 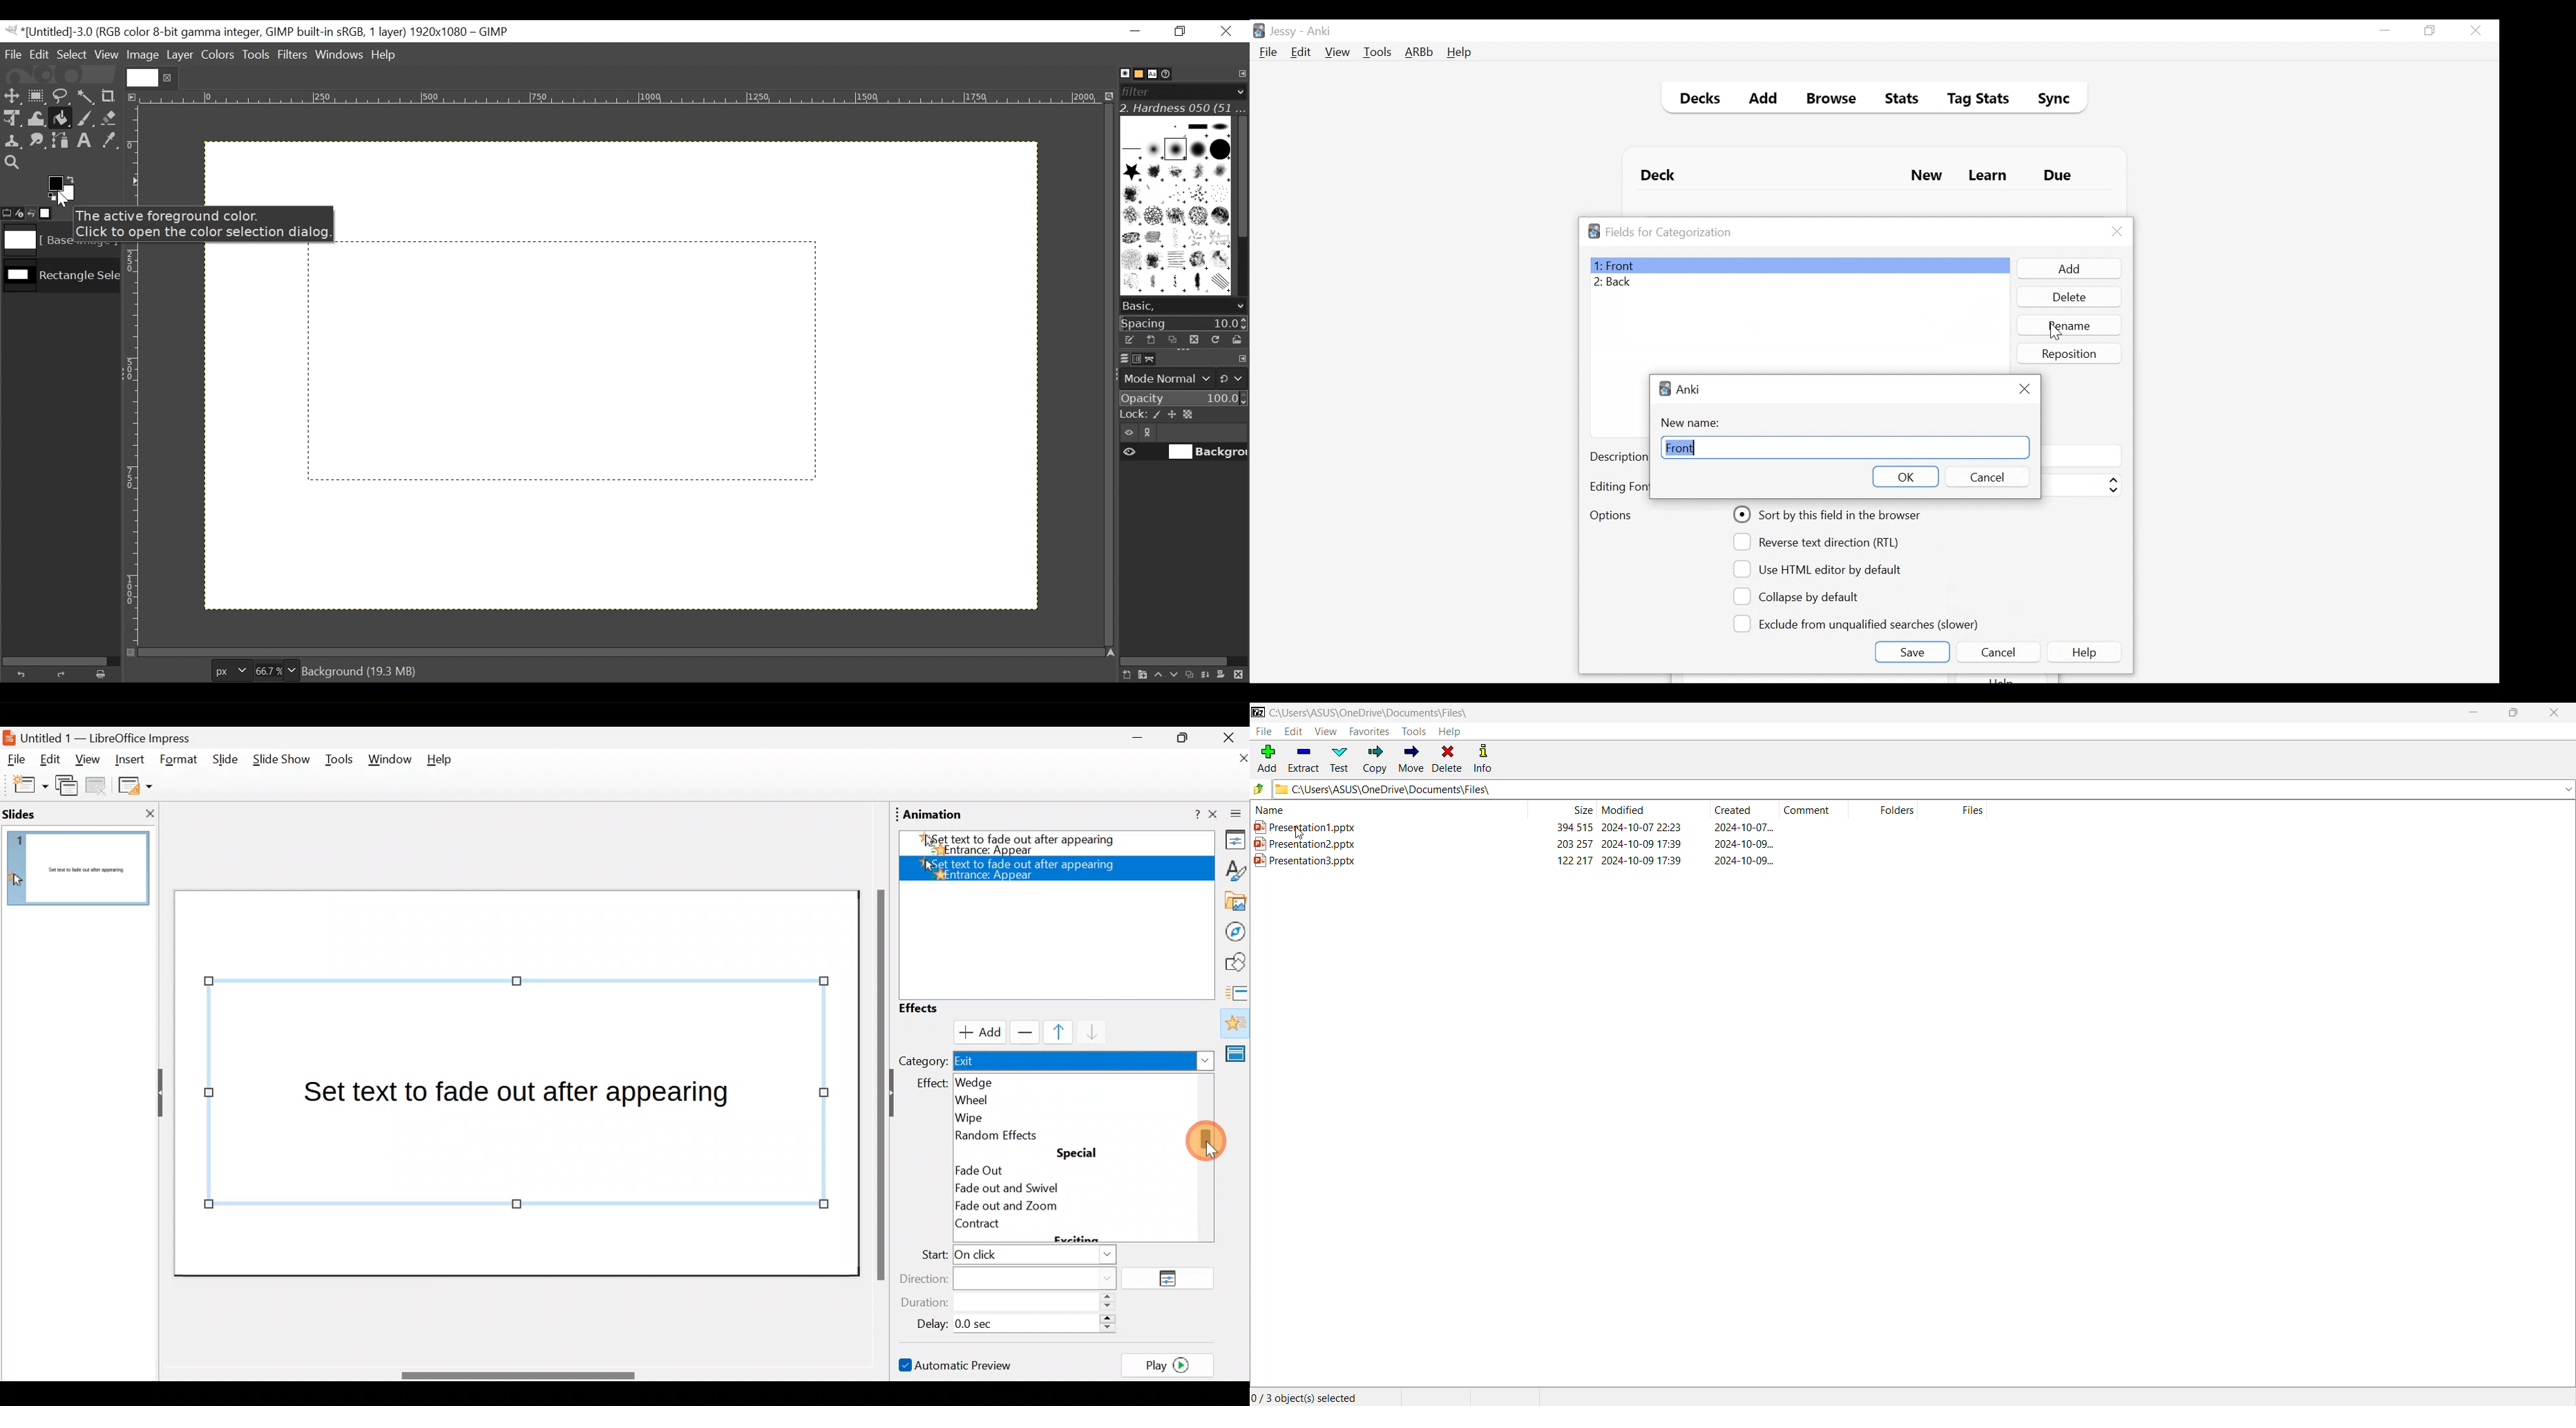 What do you see at coordinates (223, 760) in the screenshot?
I see `Slide` at bounding box center [223, 760].